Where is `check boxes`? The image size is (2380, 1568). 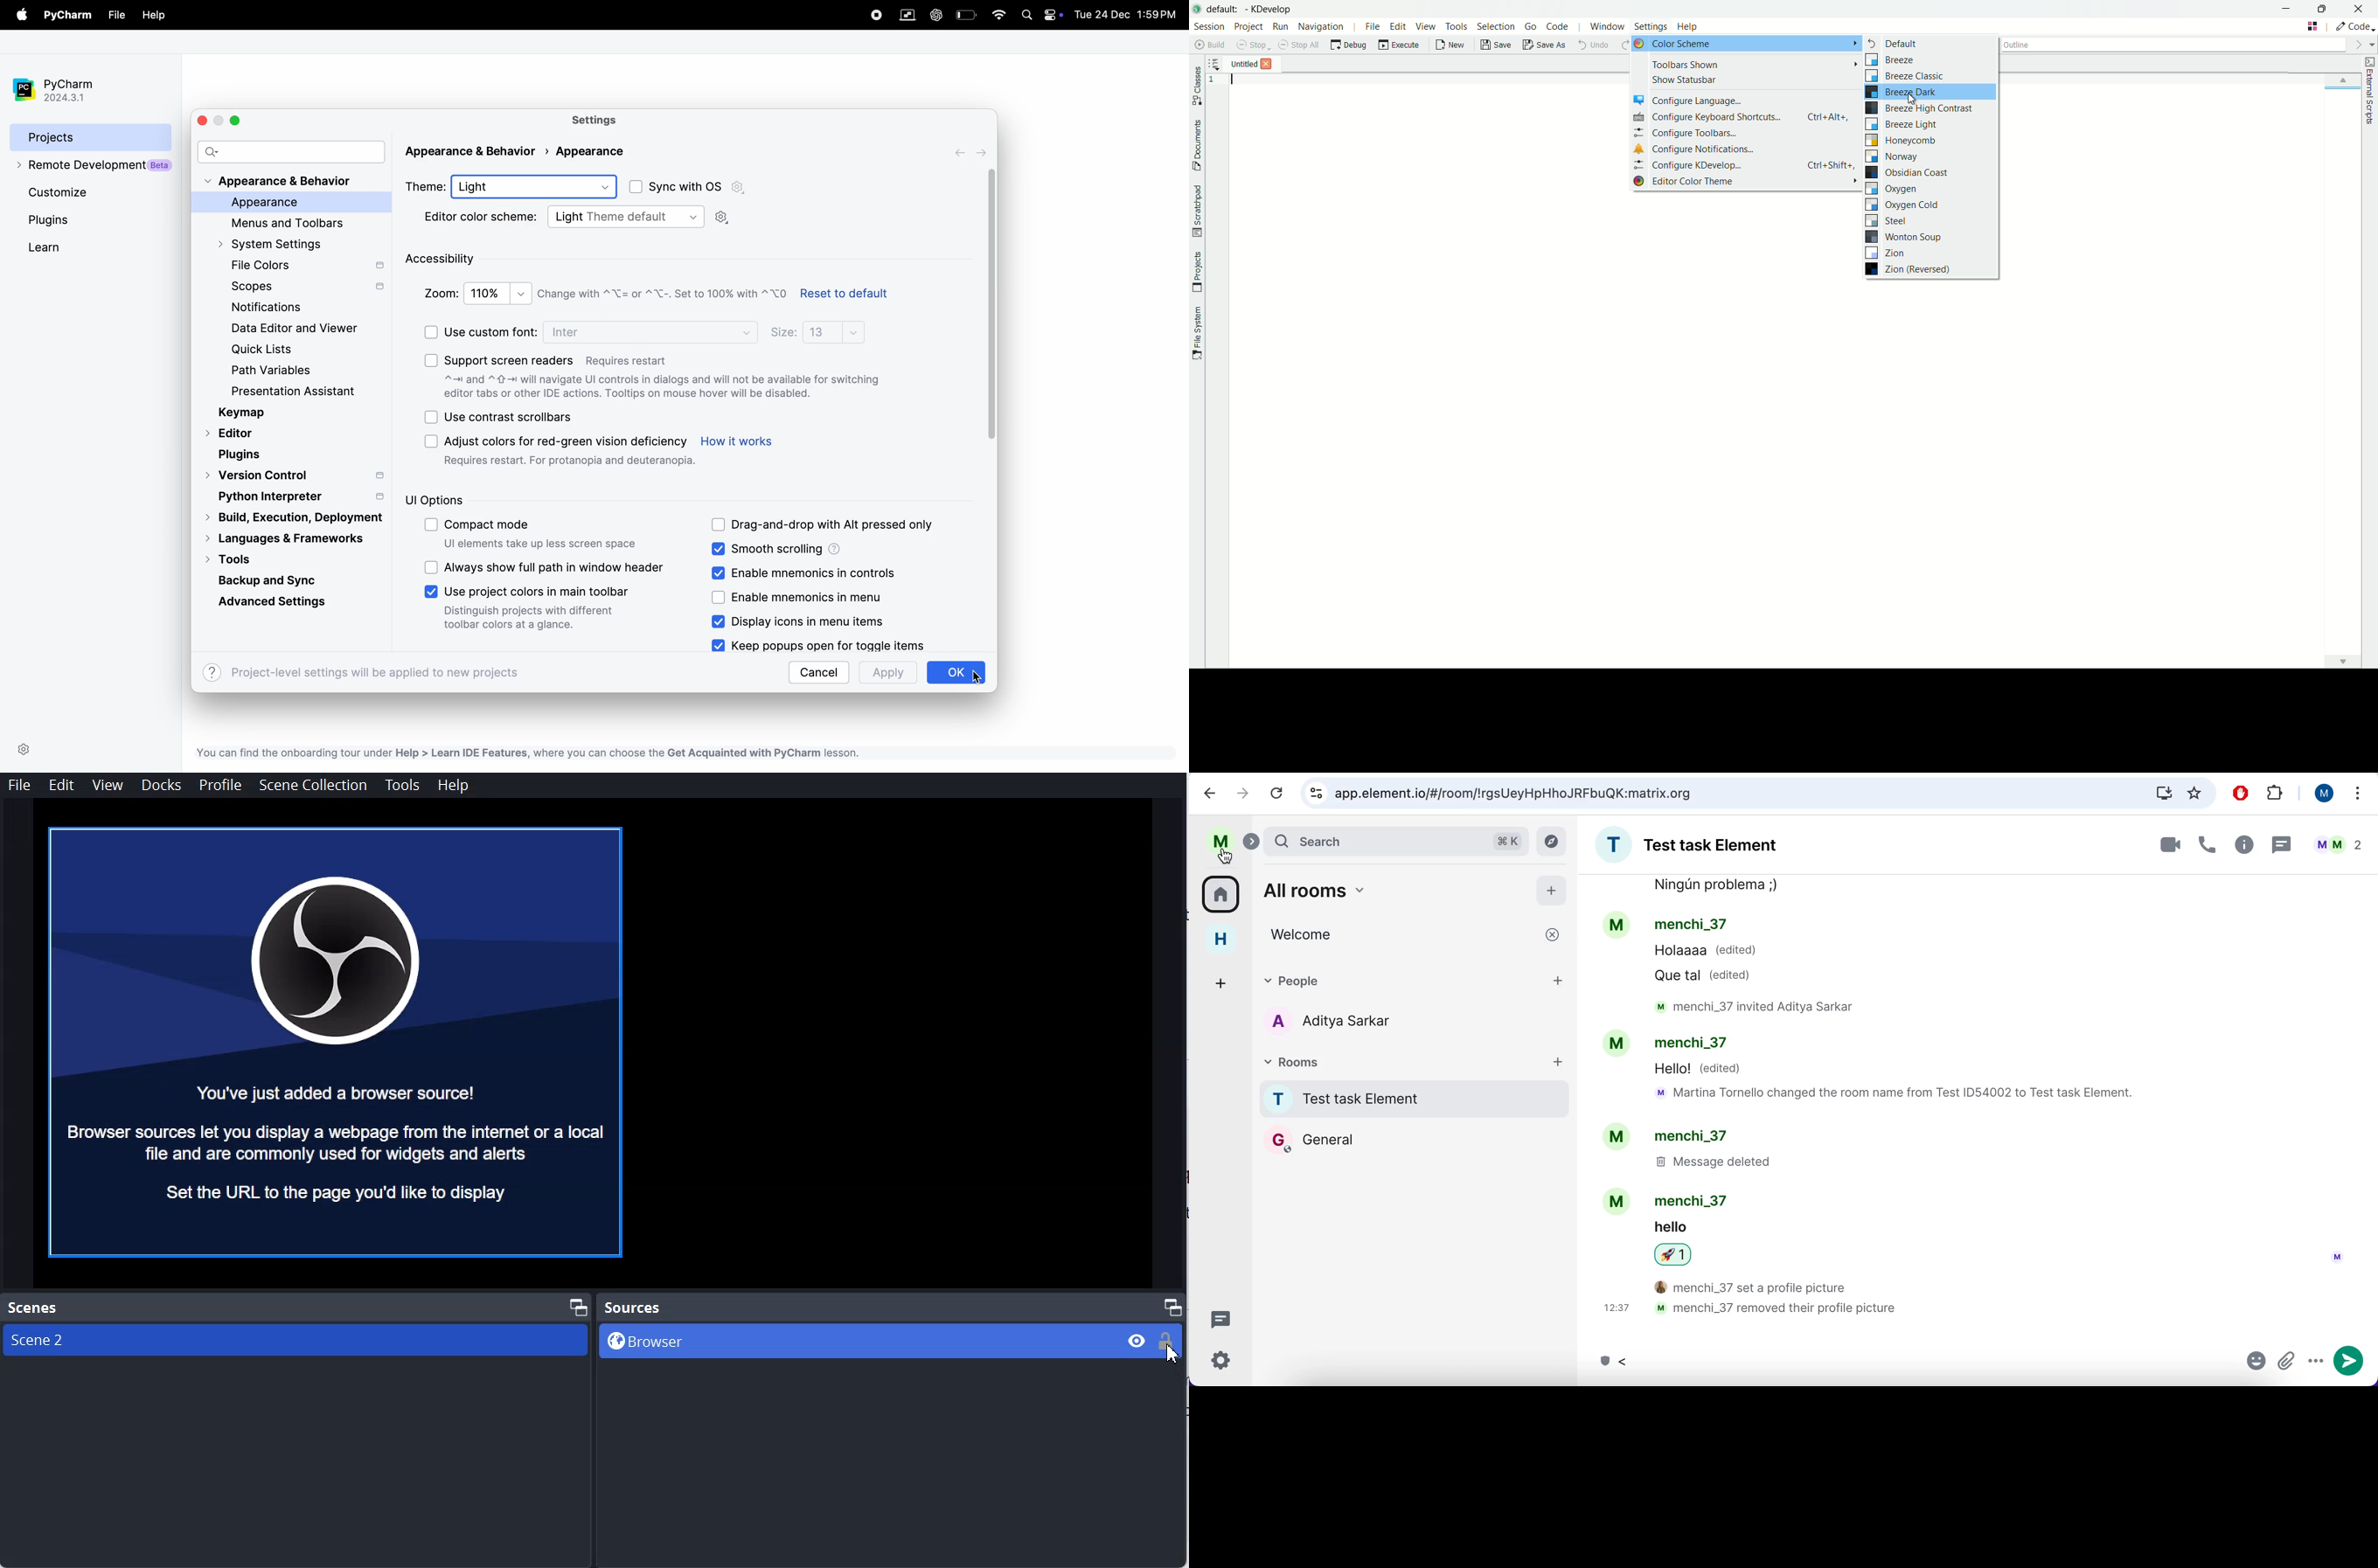
check boxes is located at coordinates (719, 622).